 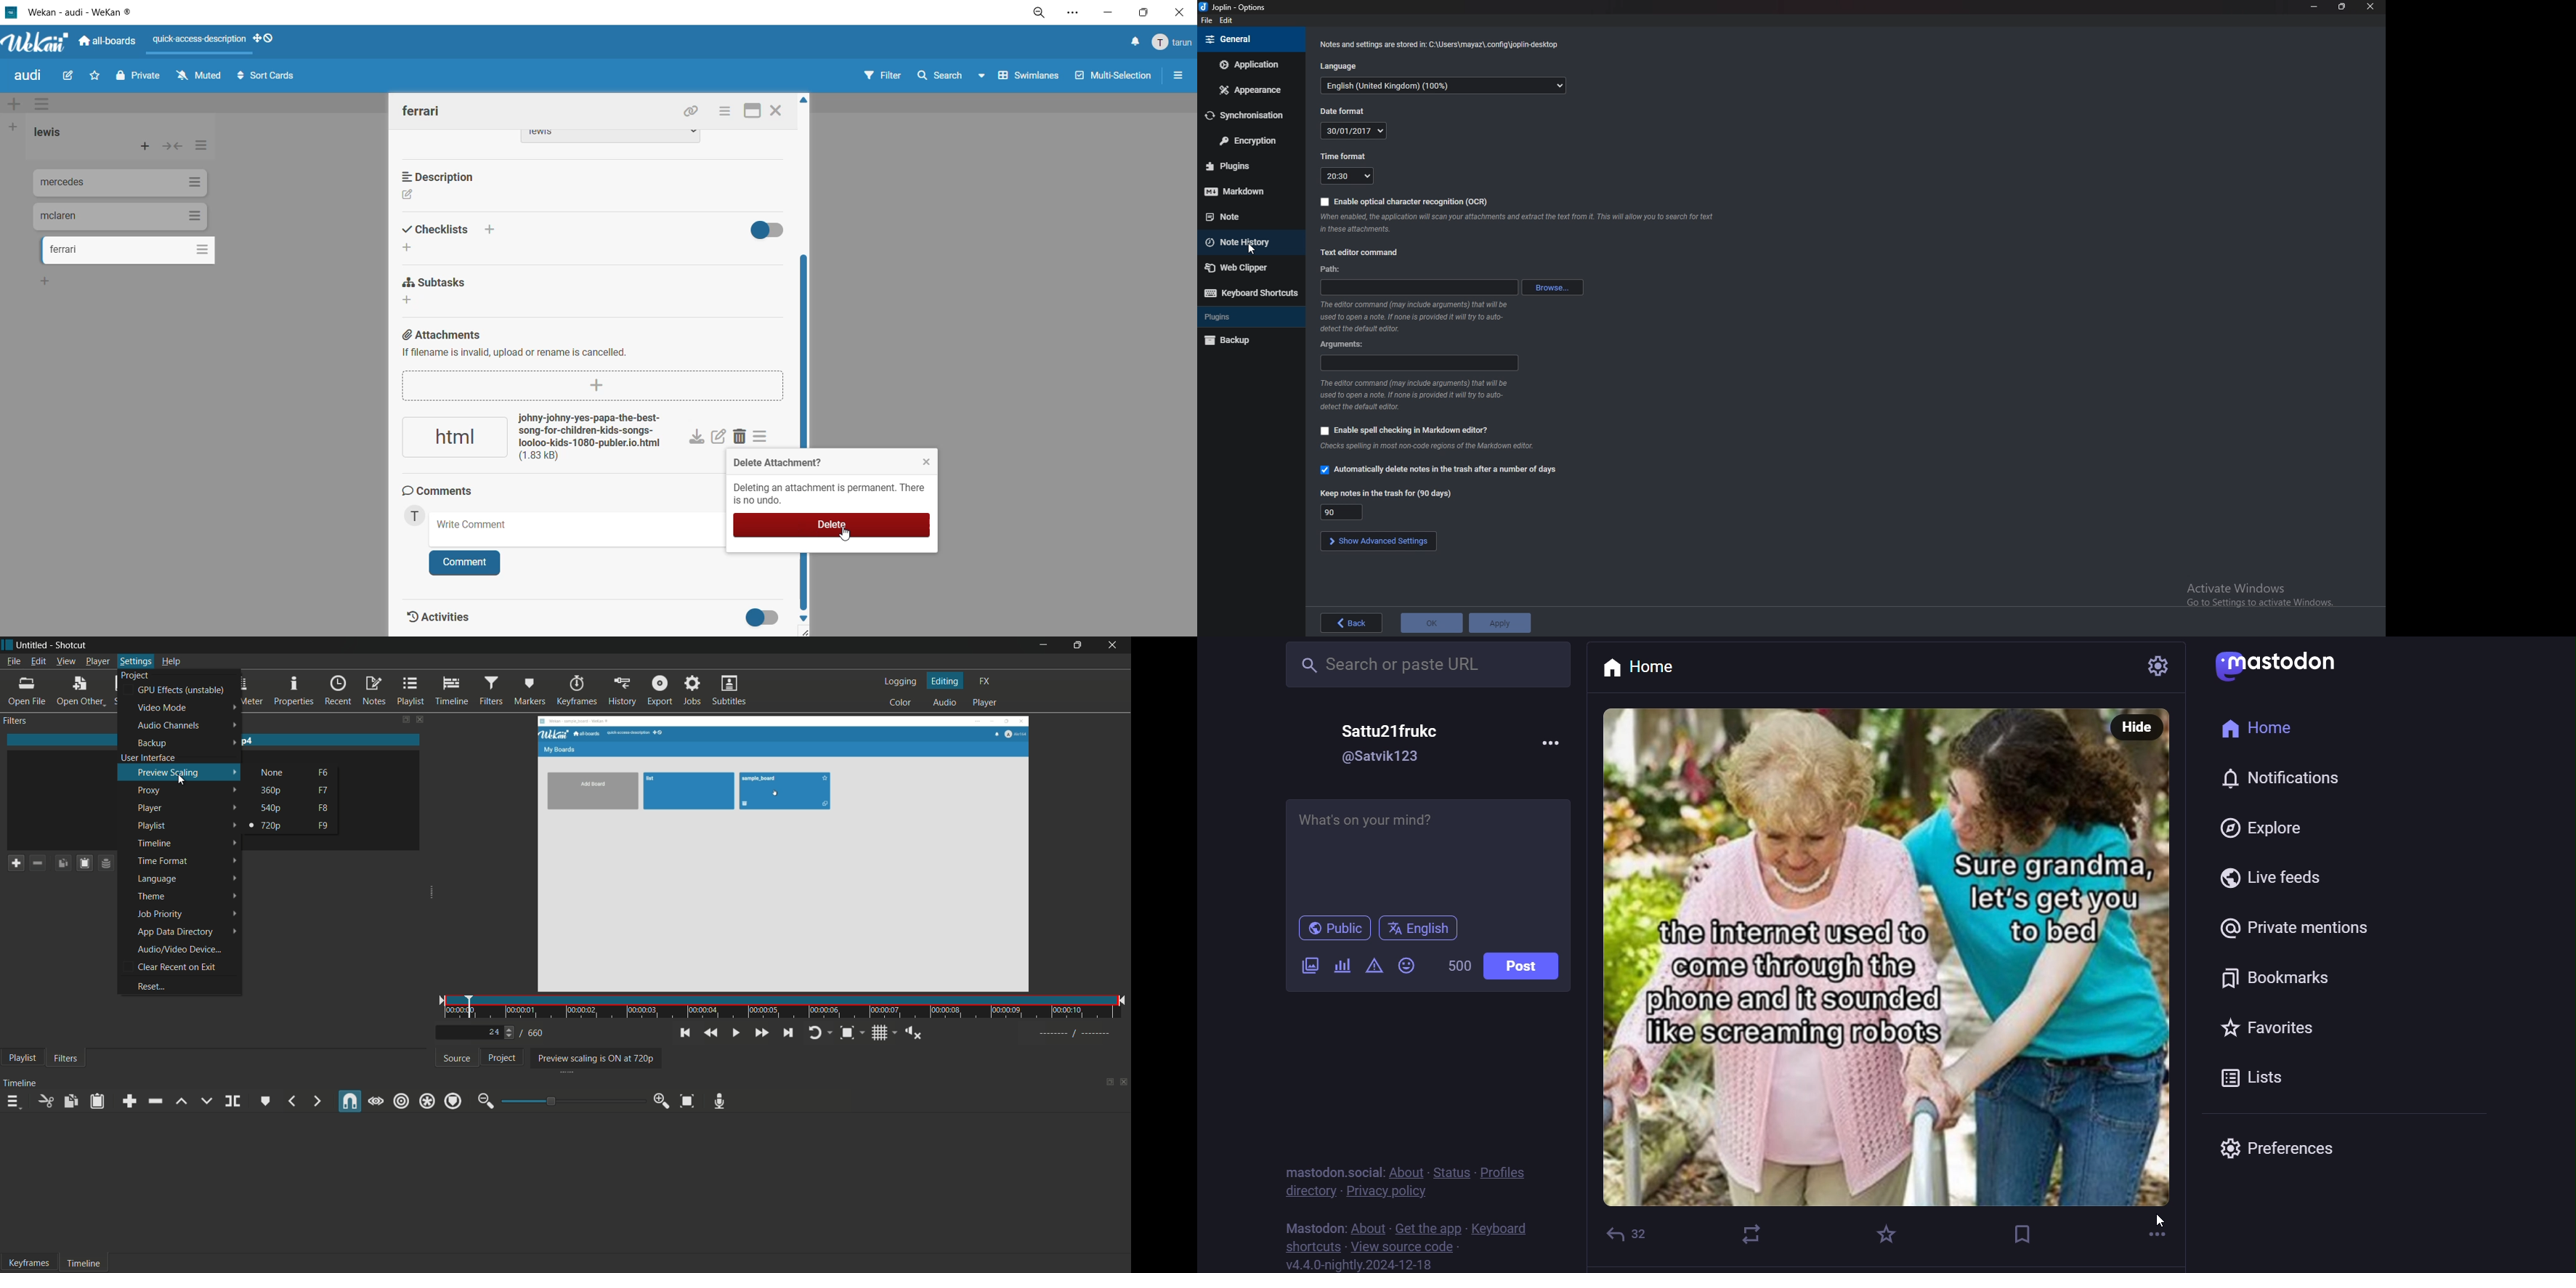 I want to click on Appearance, so click(x=1251, y=90).